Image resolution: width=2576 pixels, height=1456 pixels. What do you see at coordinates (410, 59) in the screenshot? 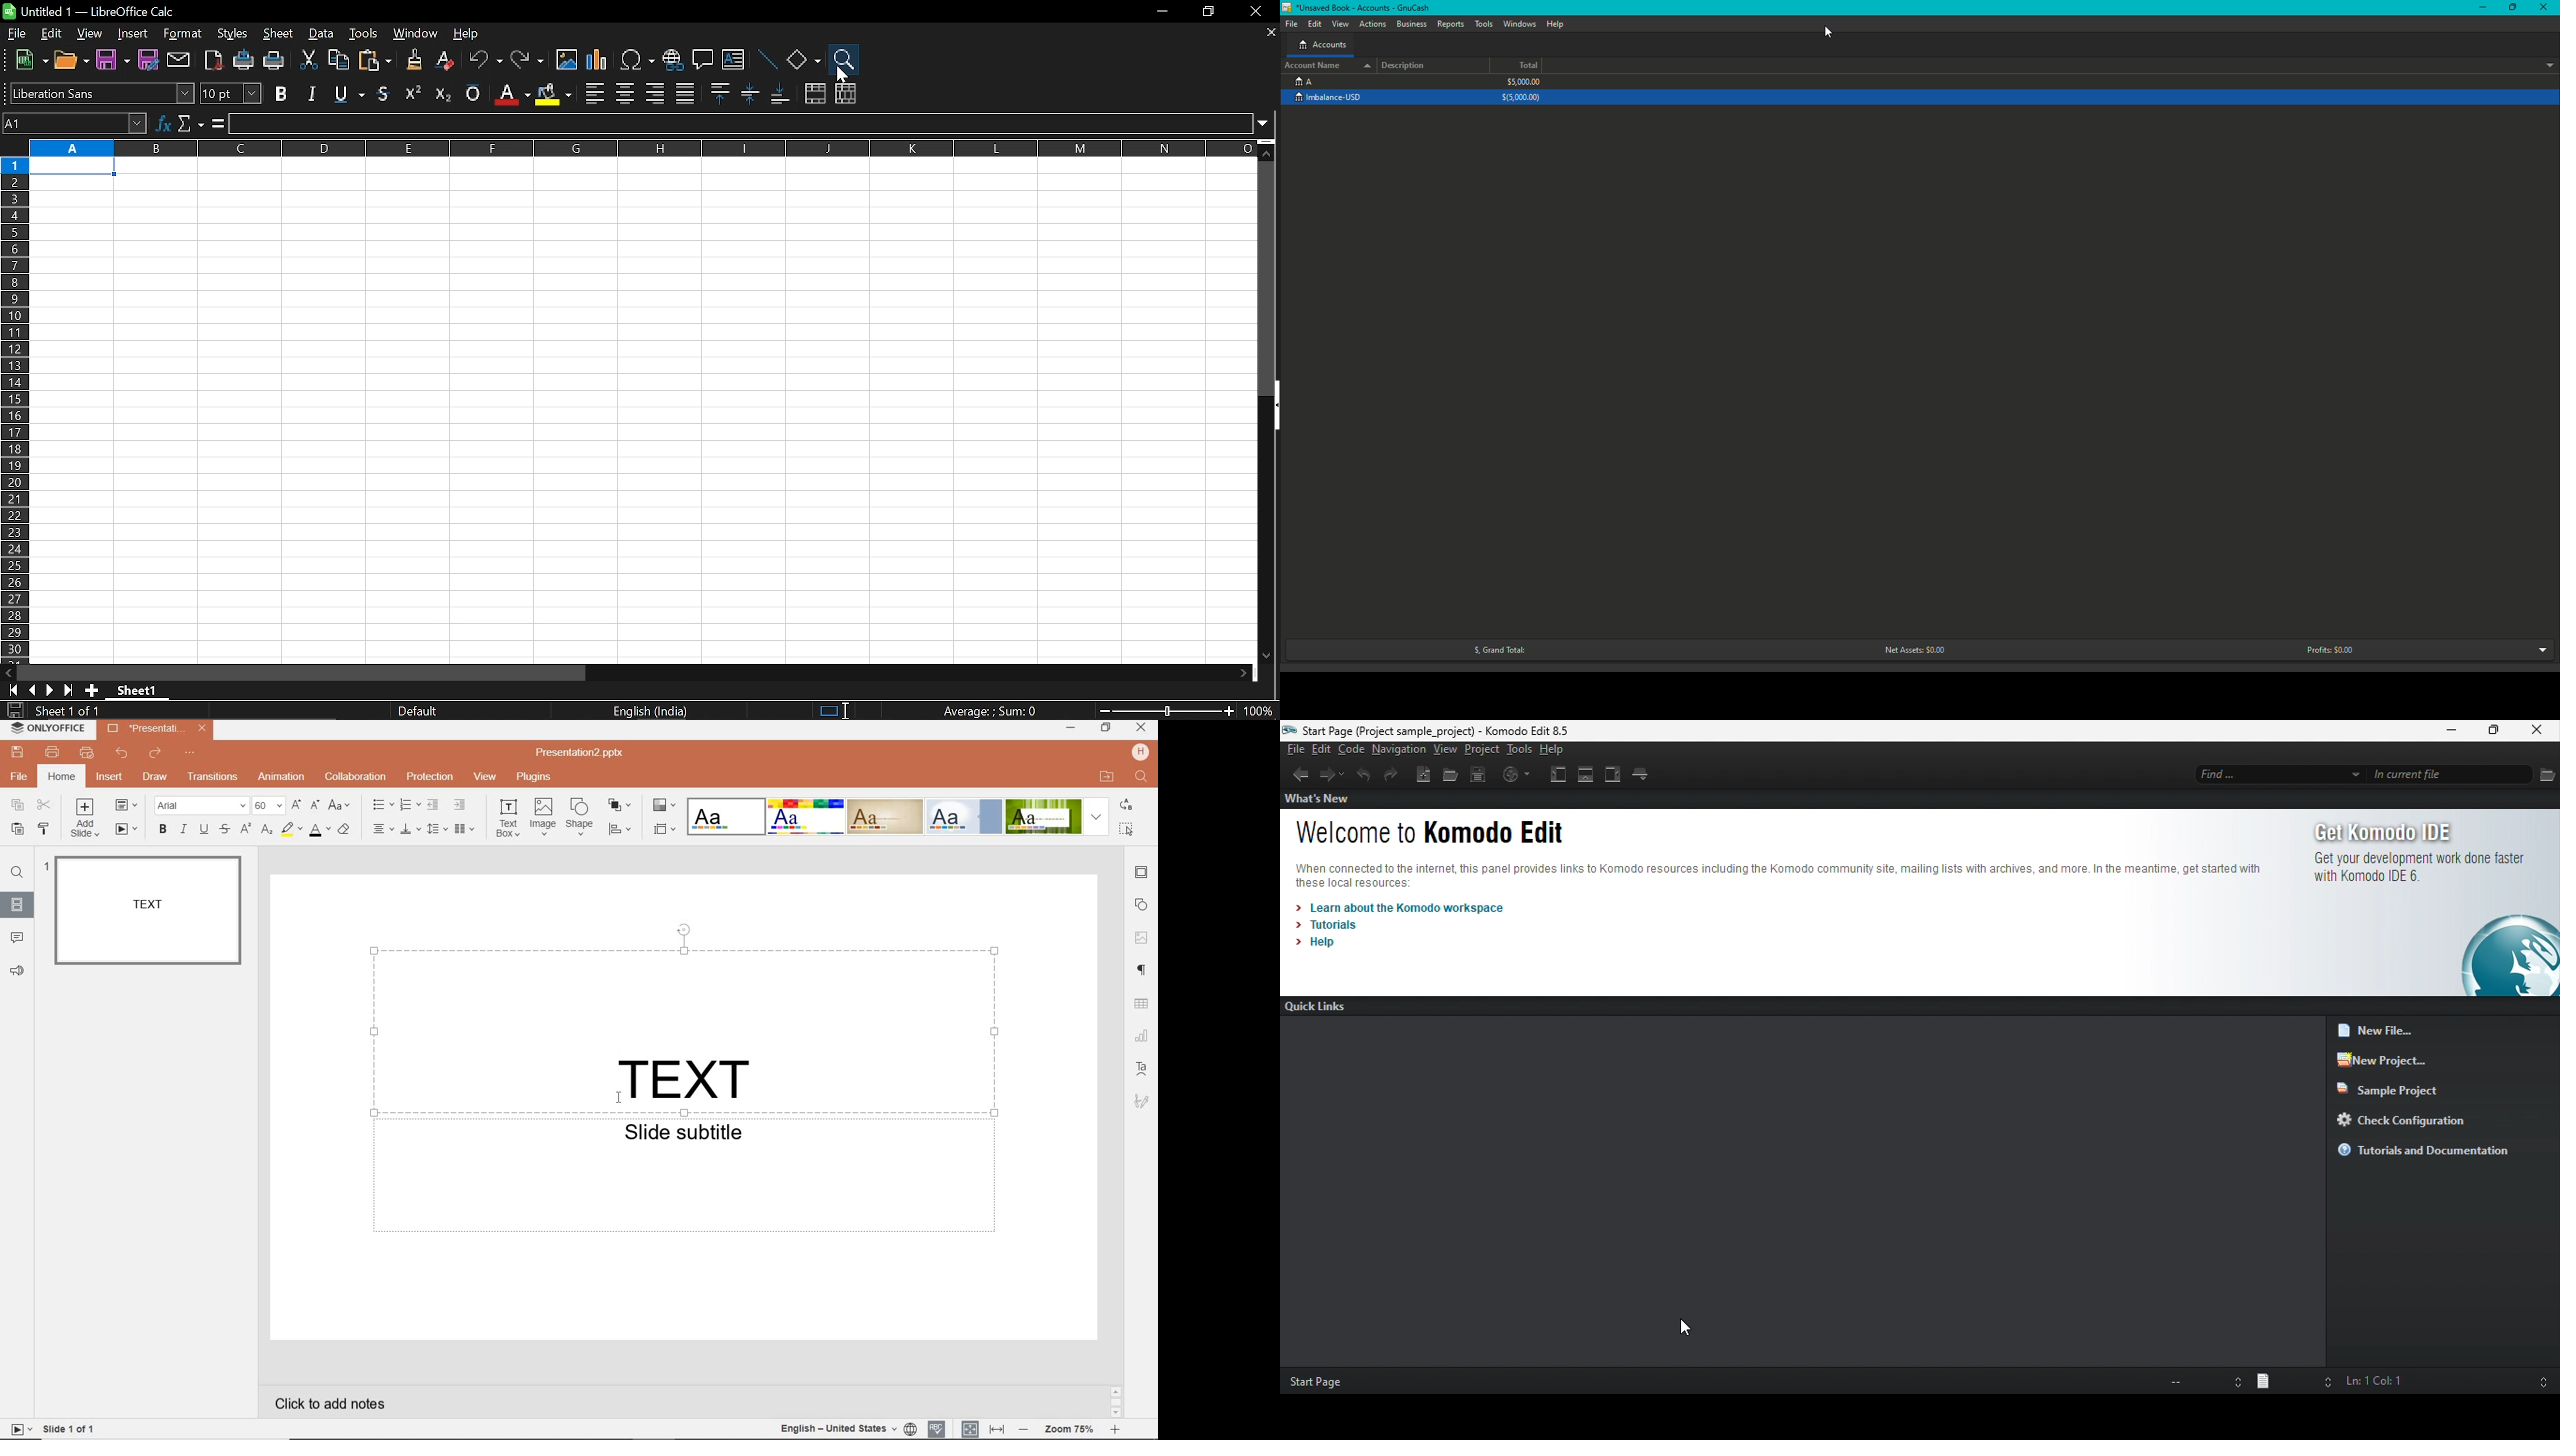
I see `clone formatting` at bounding box center [410, 59].